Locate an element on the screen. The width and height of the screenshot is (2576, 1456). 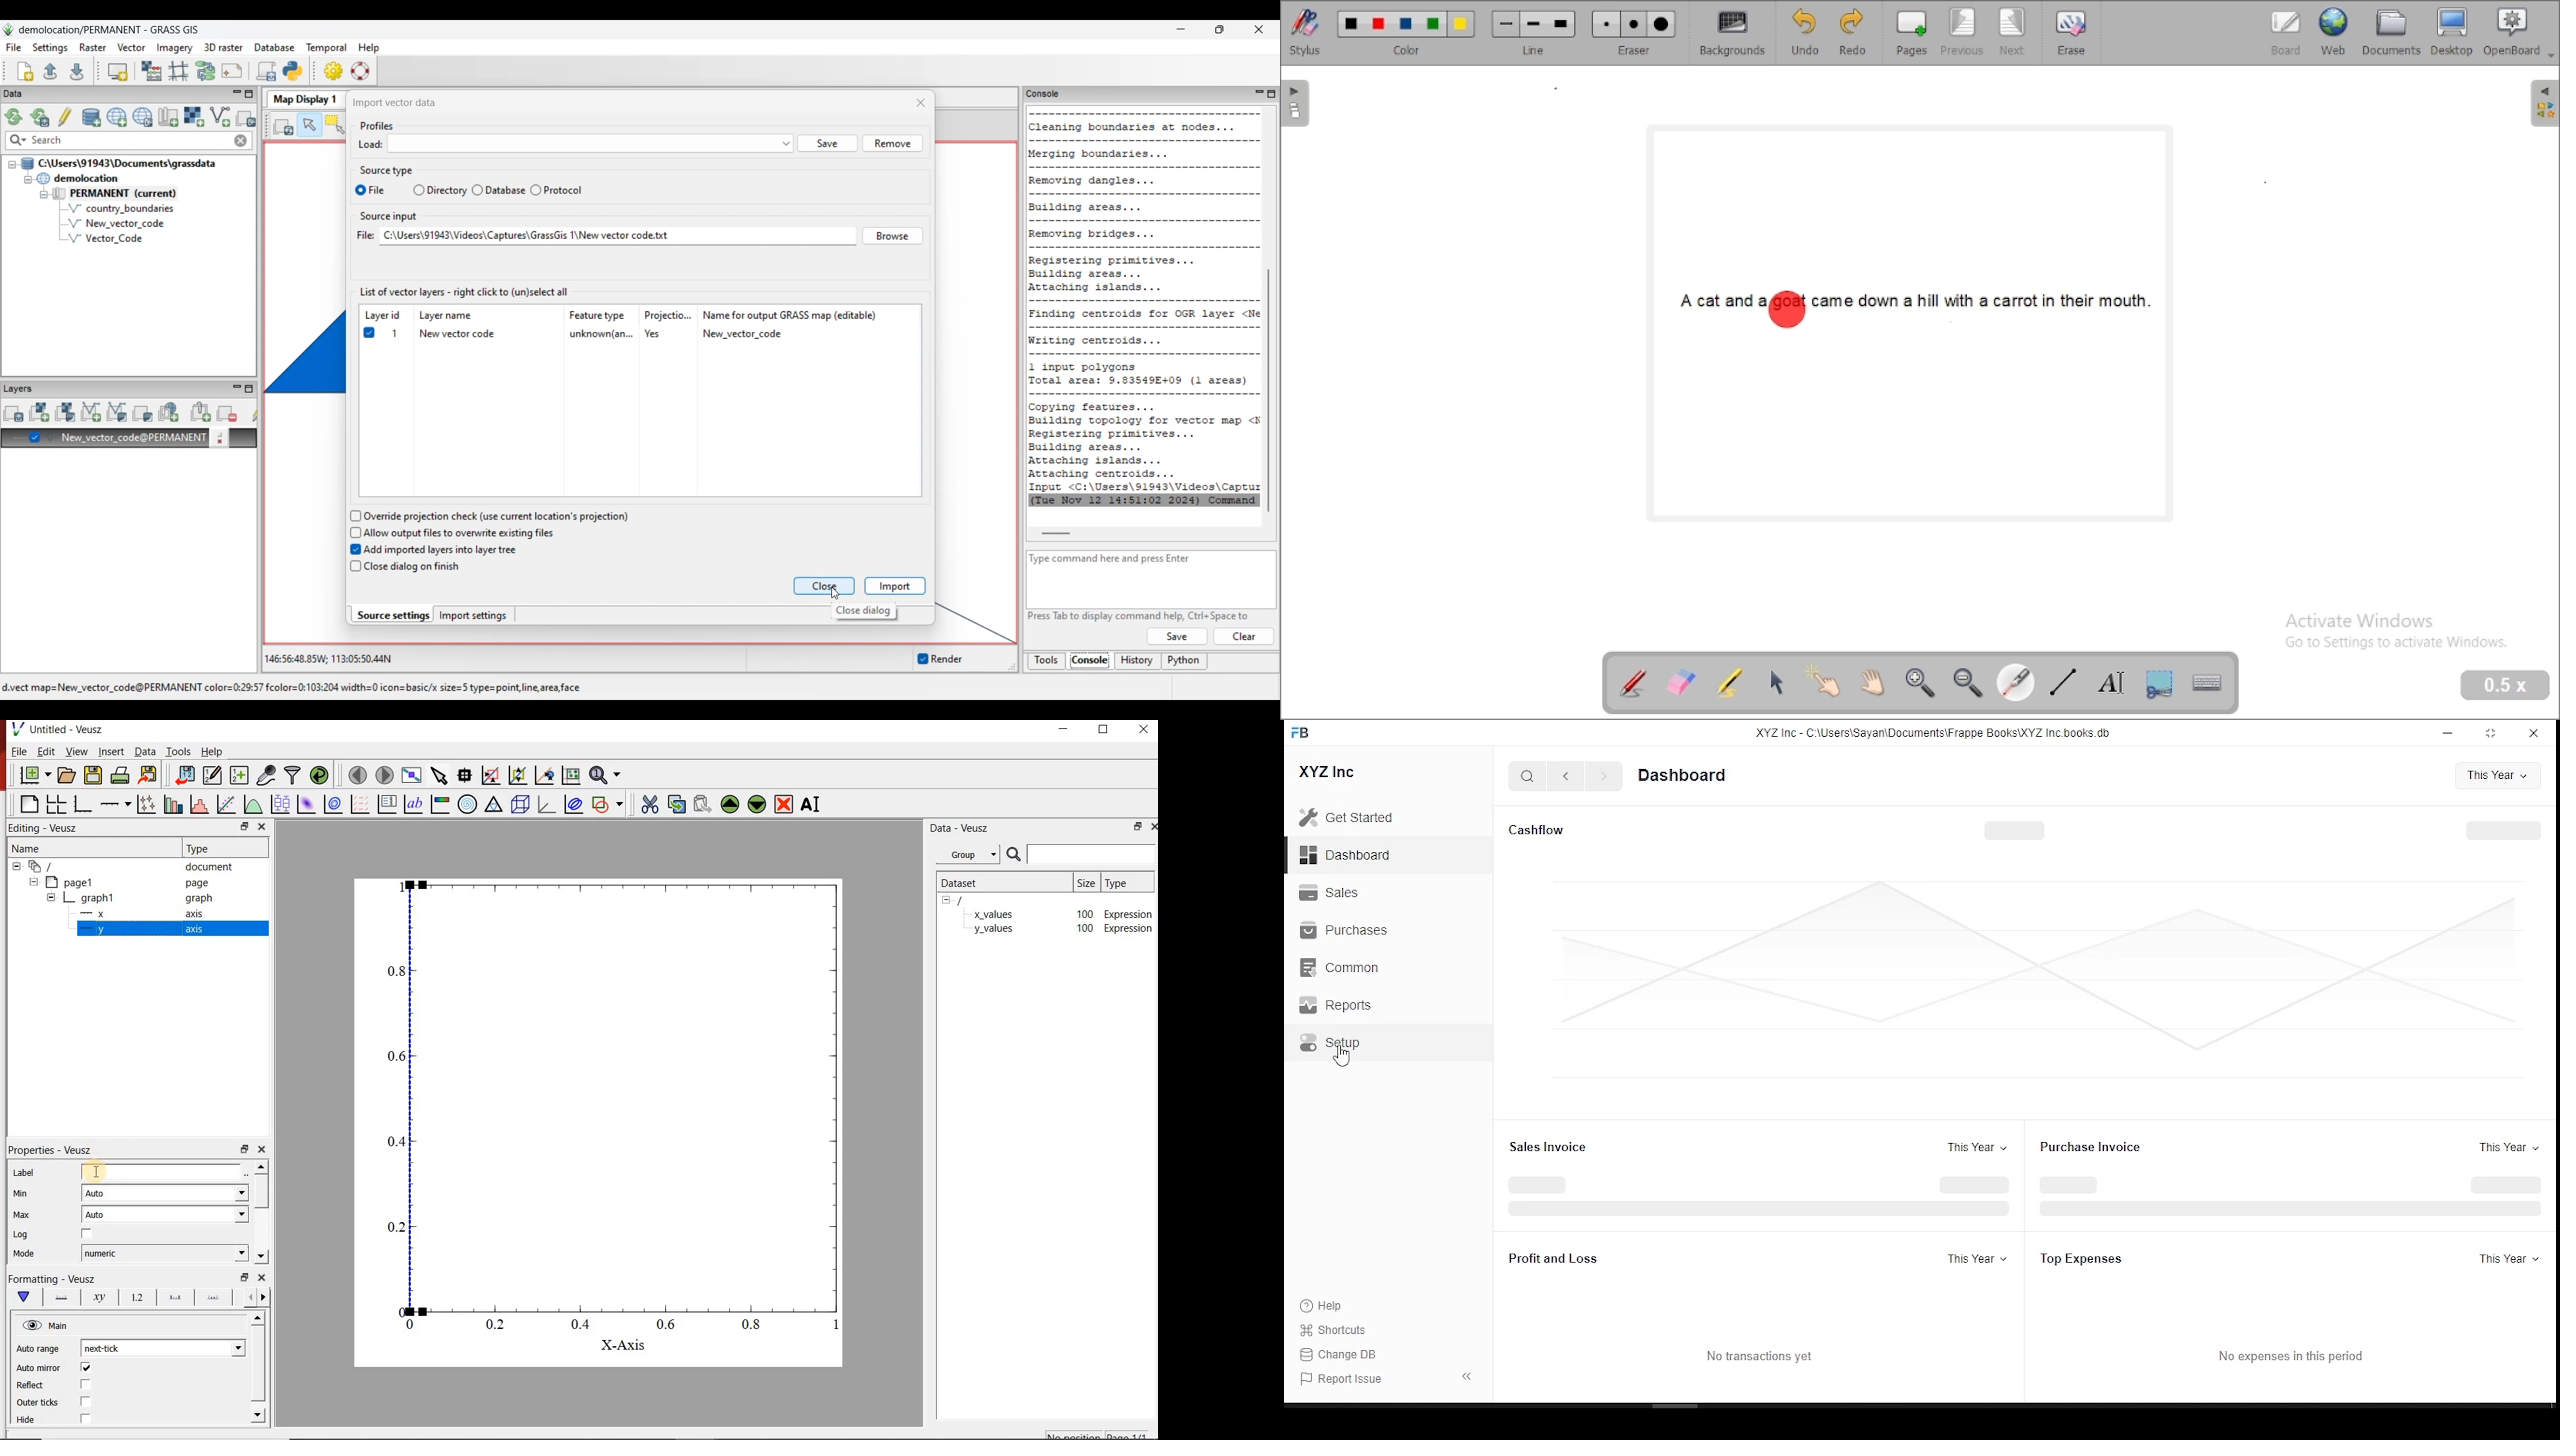
color is located at coordinates (1407, 33).